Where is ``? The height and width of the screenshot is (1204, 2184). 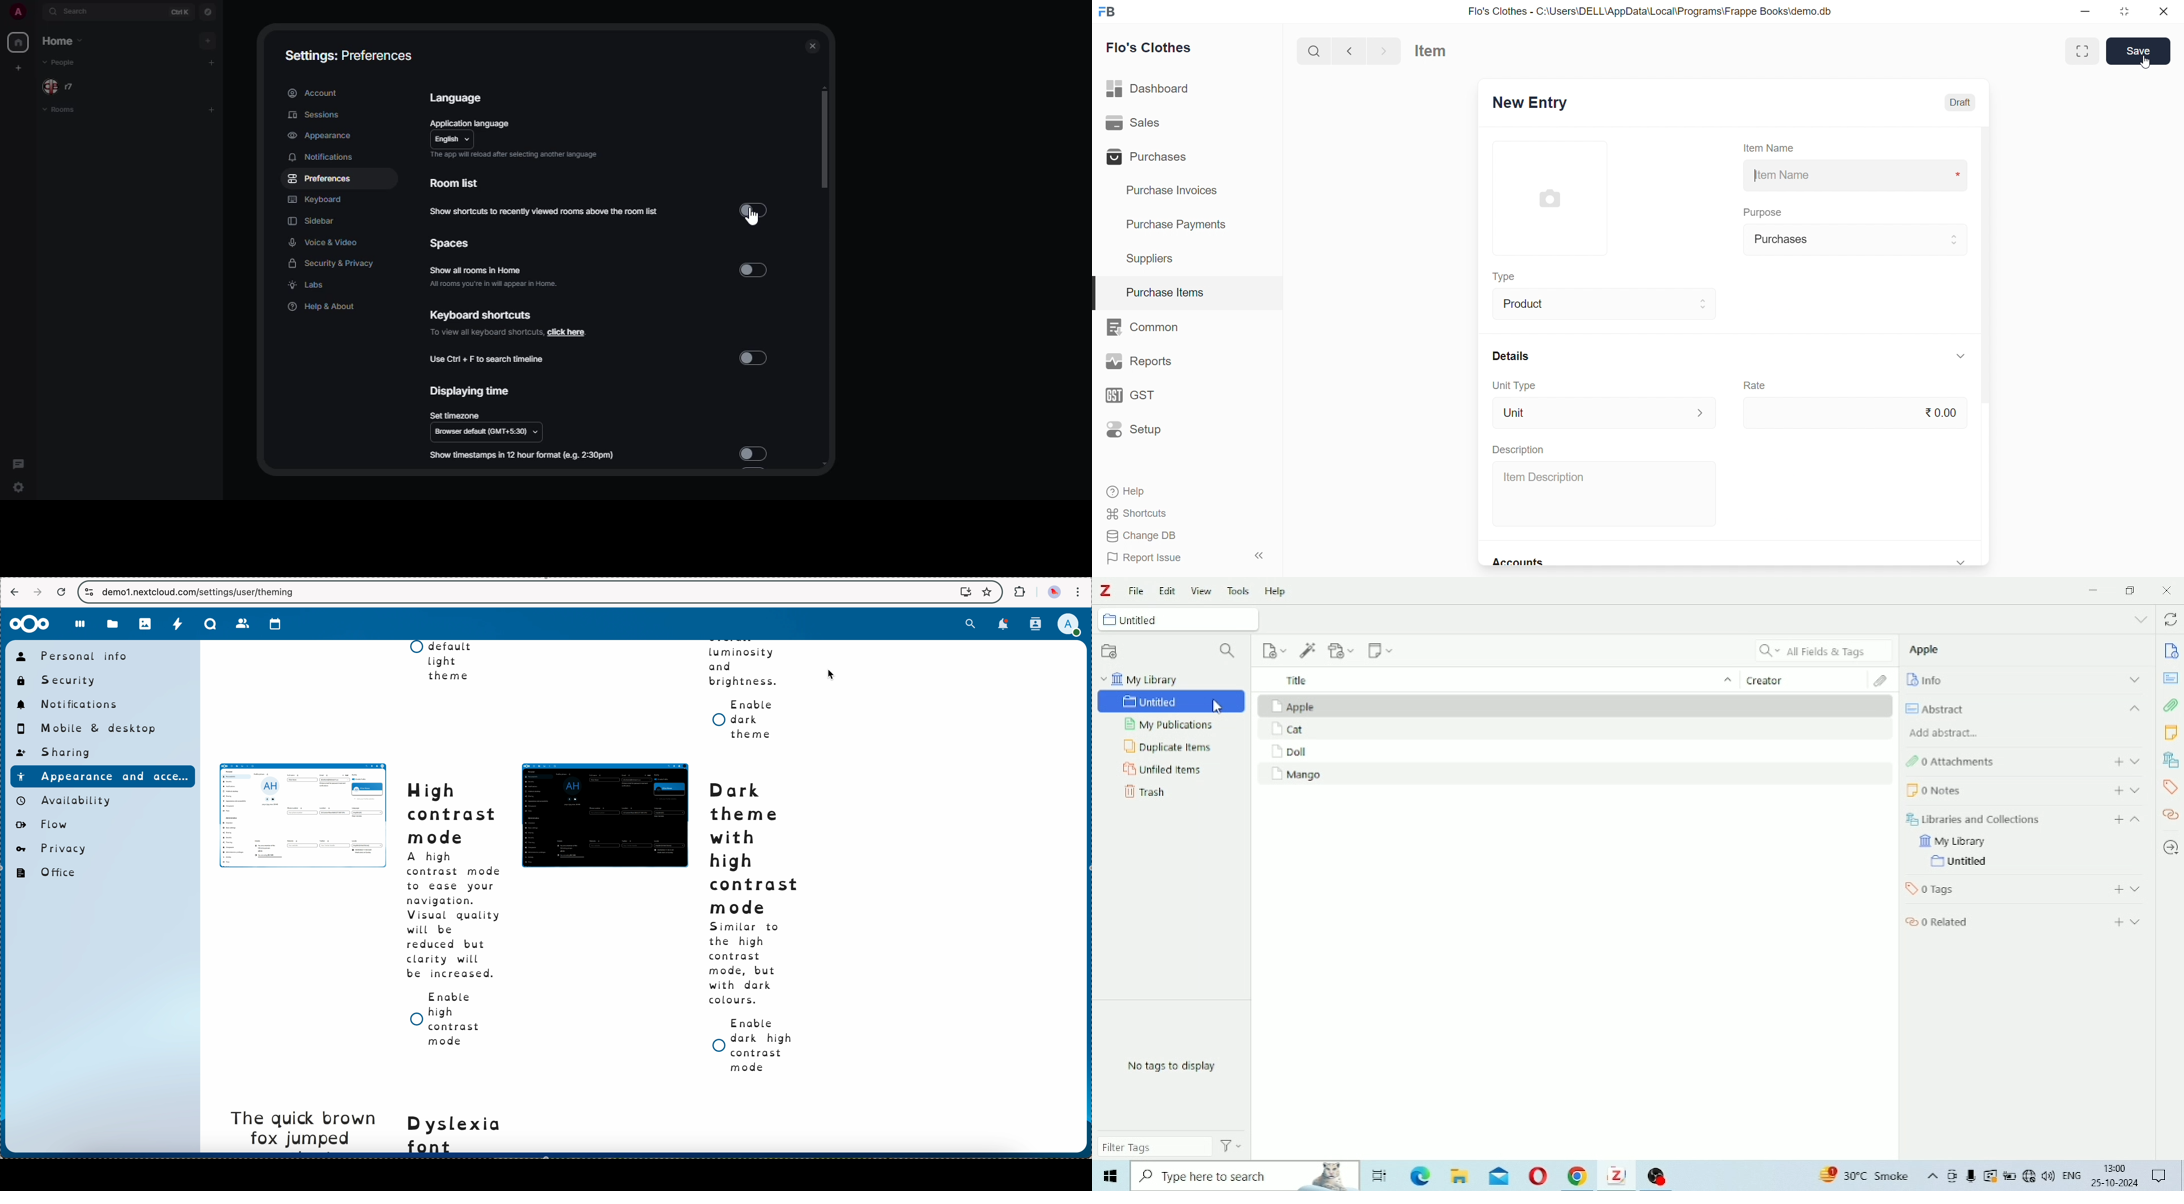  is located at coordinates (1246, 1175).